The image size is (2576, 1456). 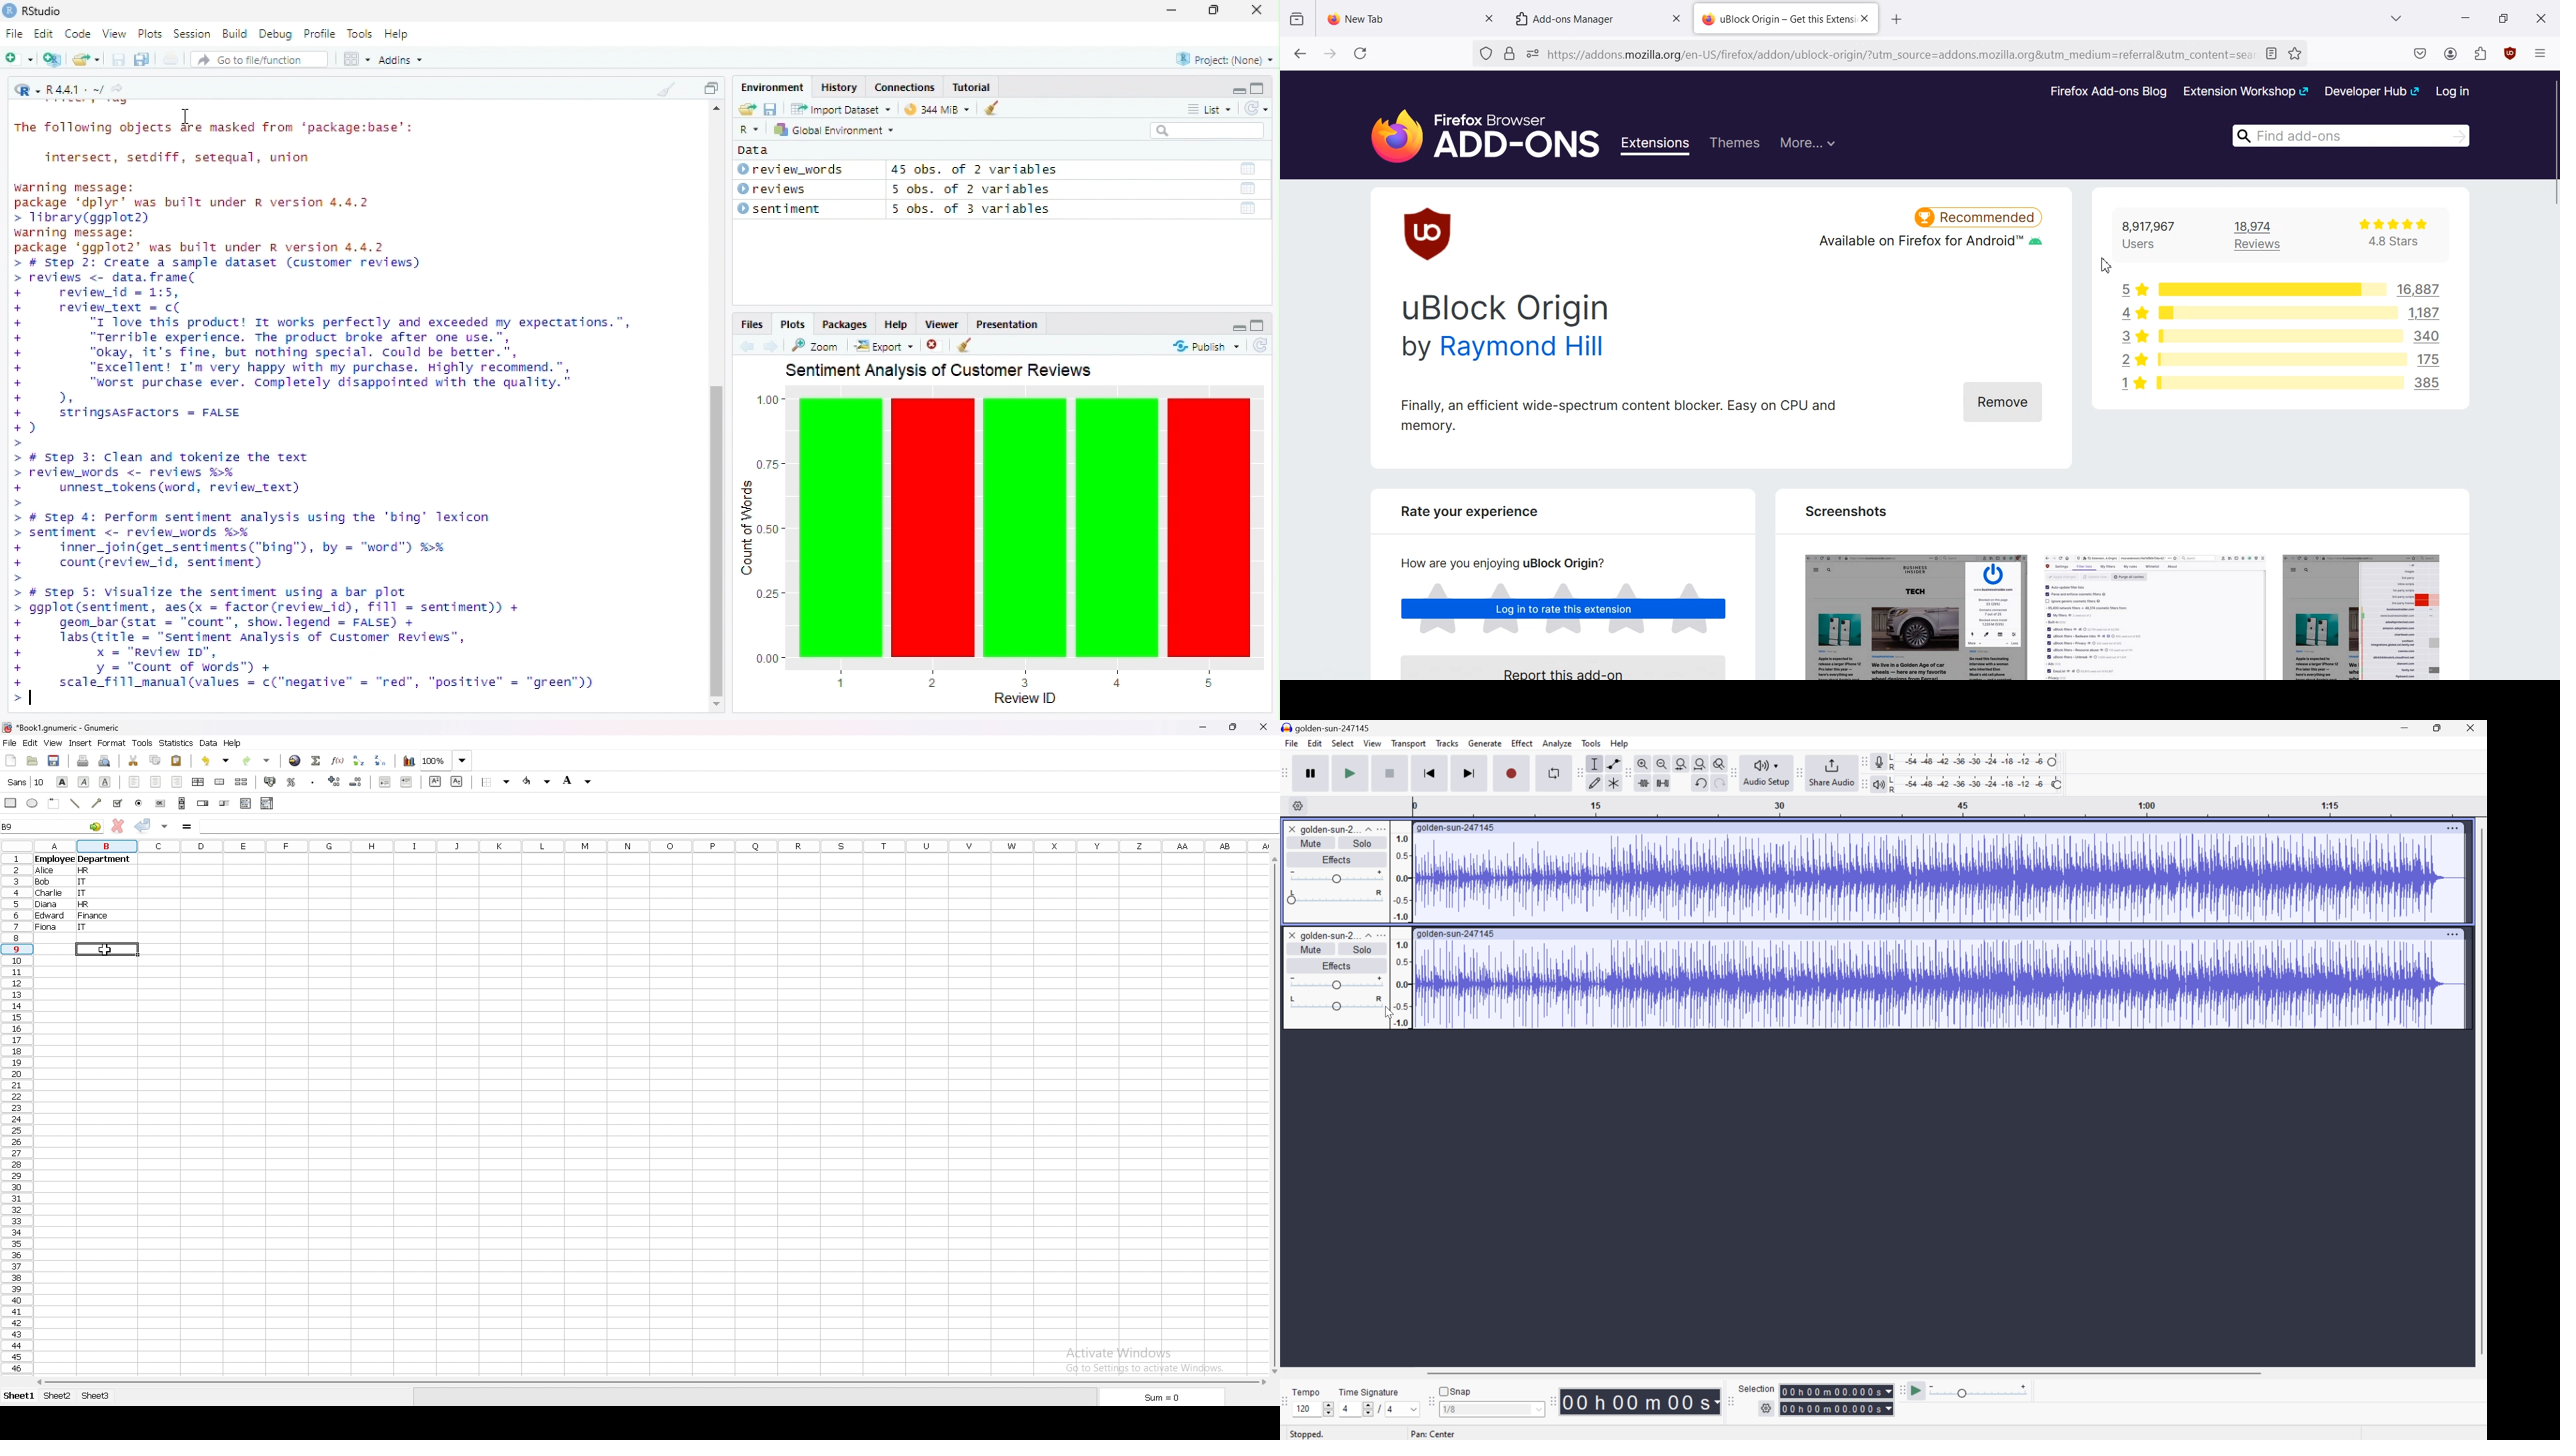 I want to click on Analyze, so click(x=1559, y=744).